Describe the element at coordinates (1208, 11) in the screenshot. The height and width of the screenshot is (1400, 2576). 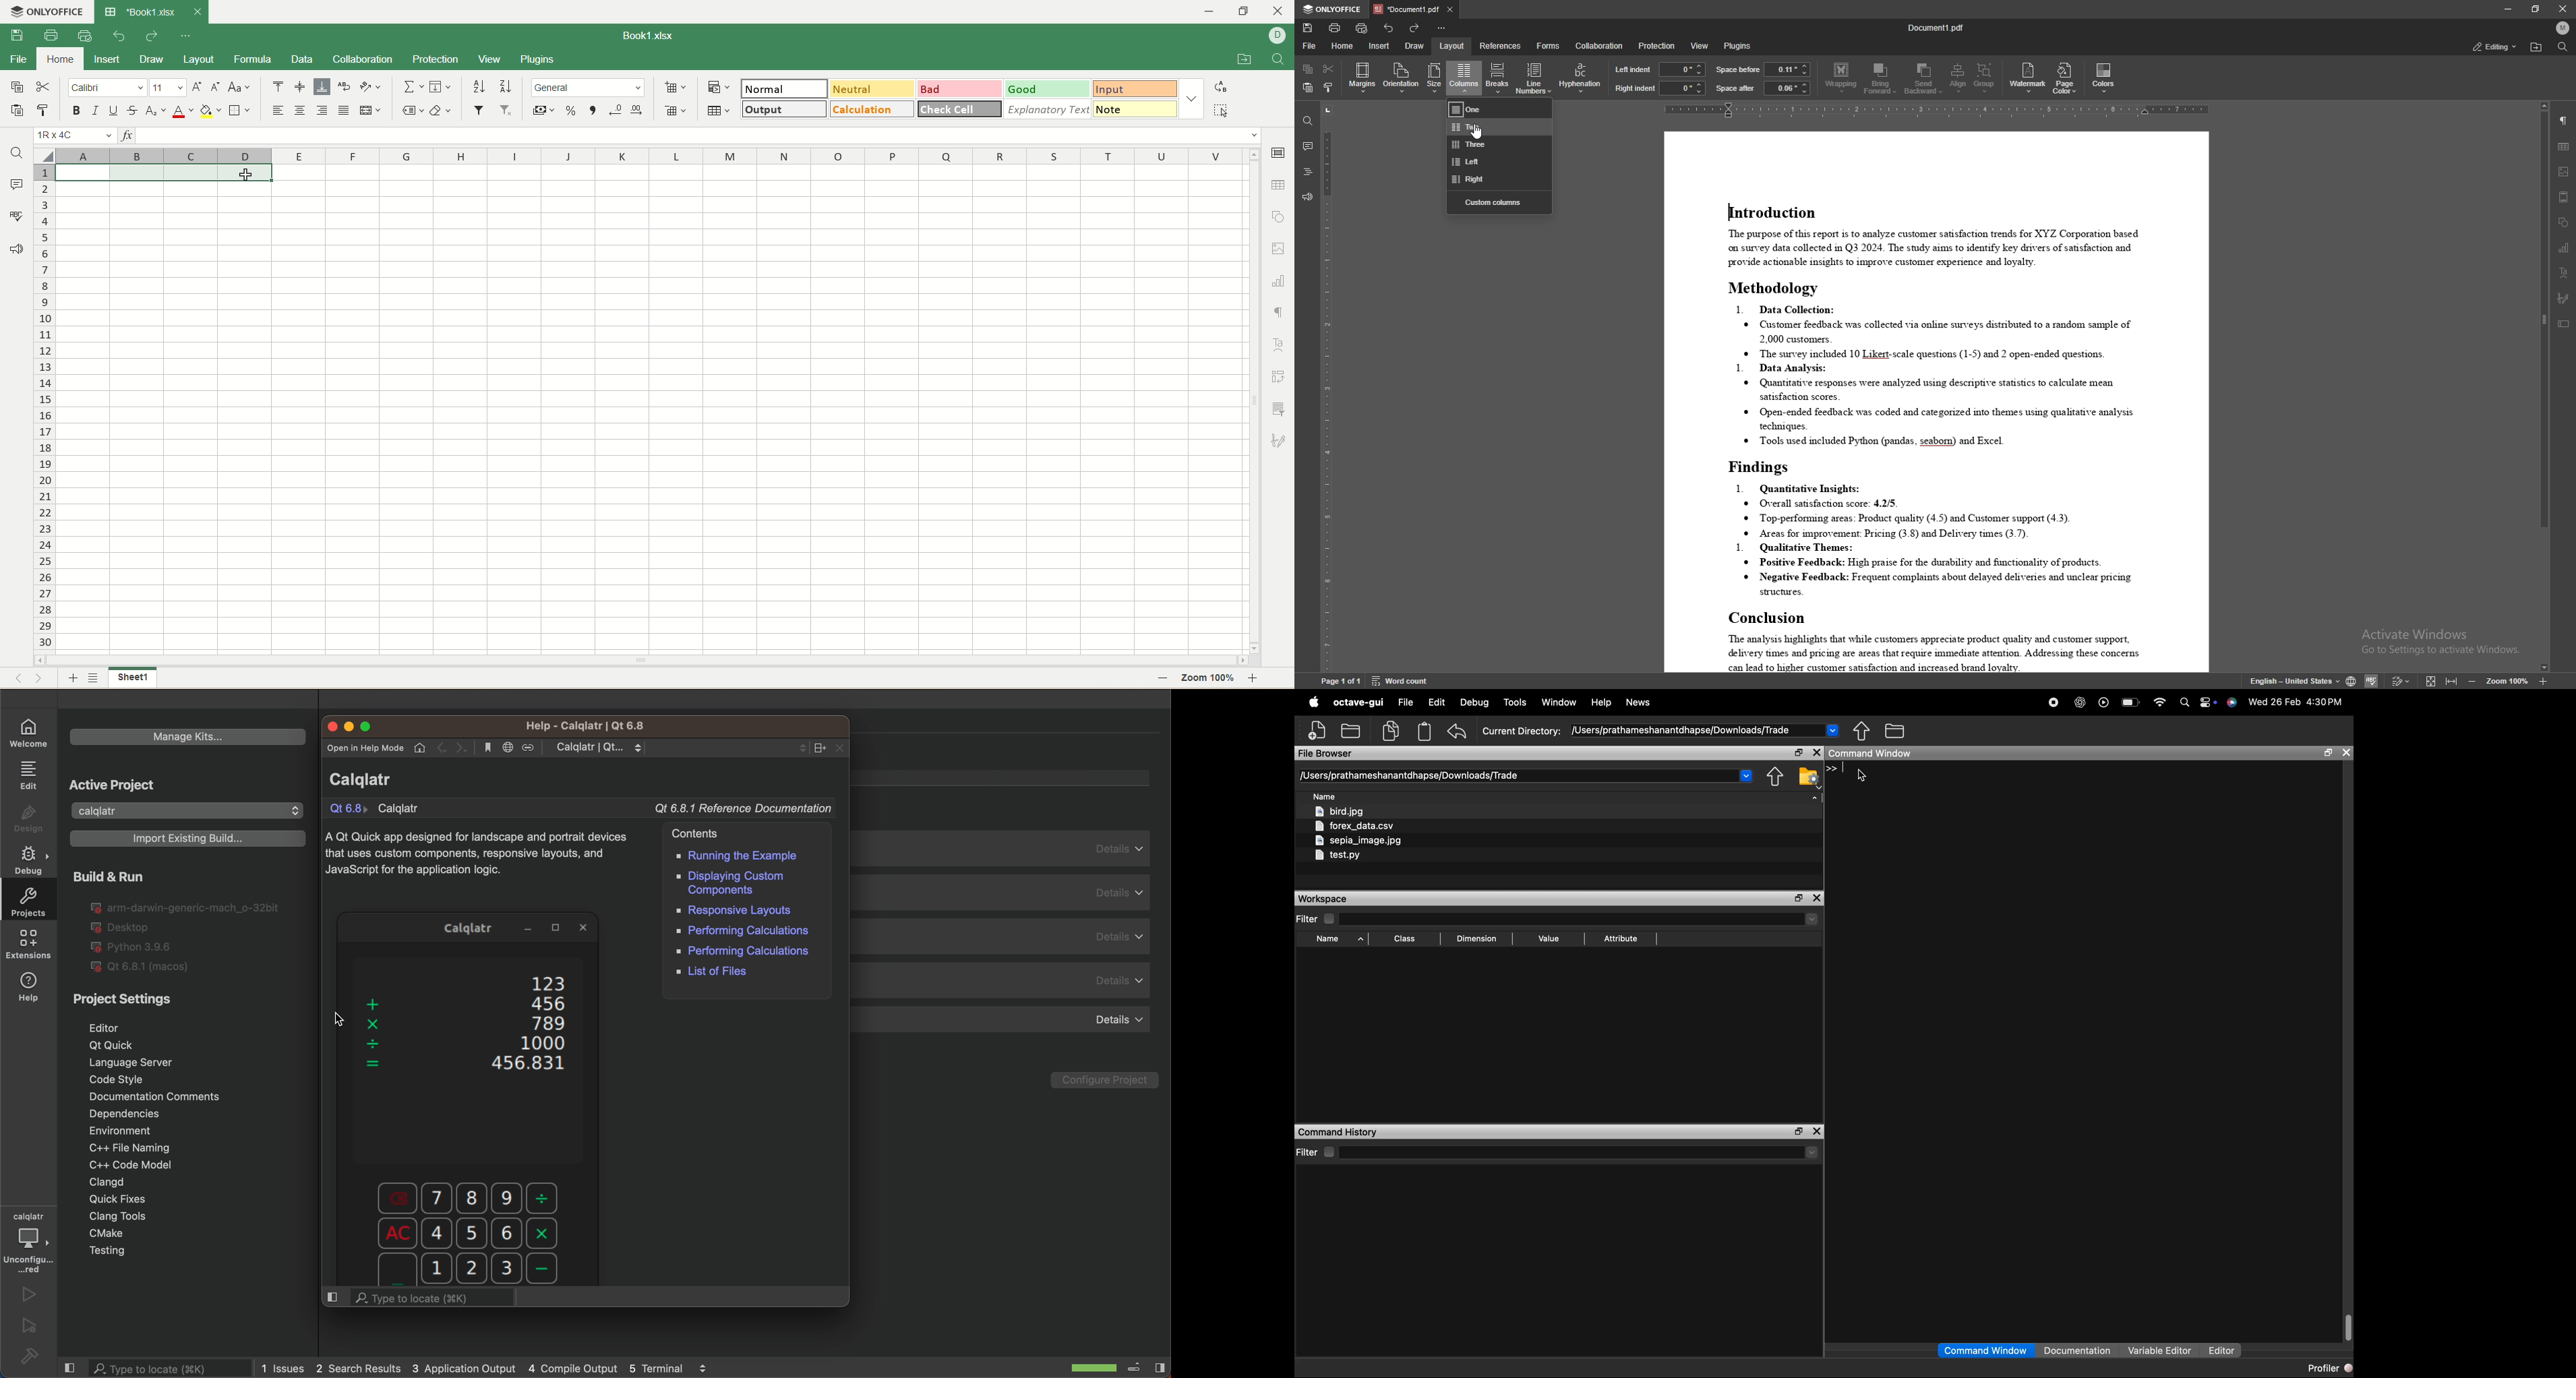
I see `minimize` at that location.